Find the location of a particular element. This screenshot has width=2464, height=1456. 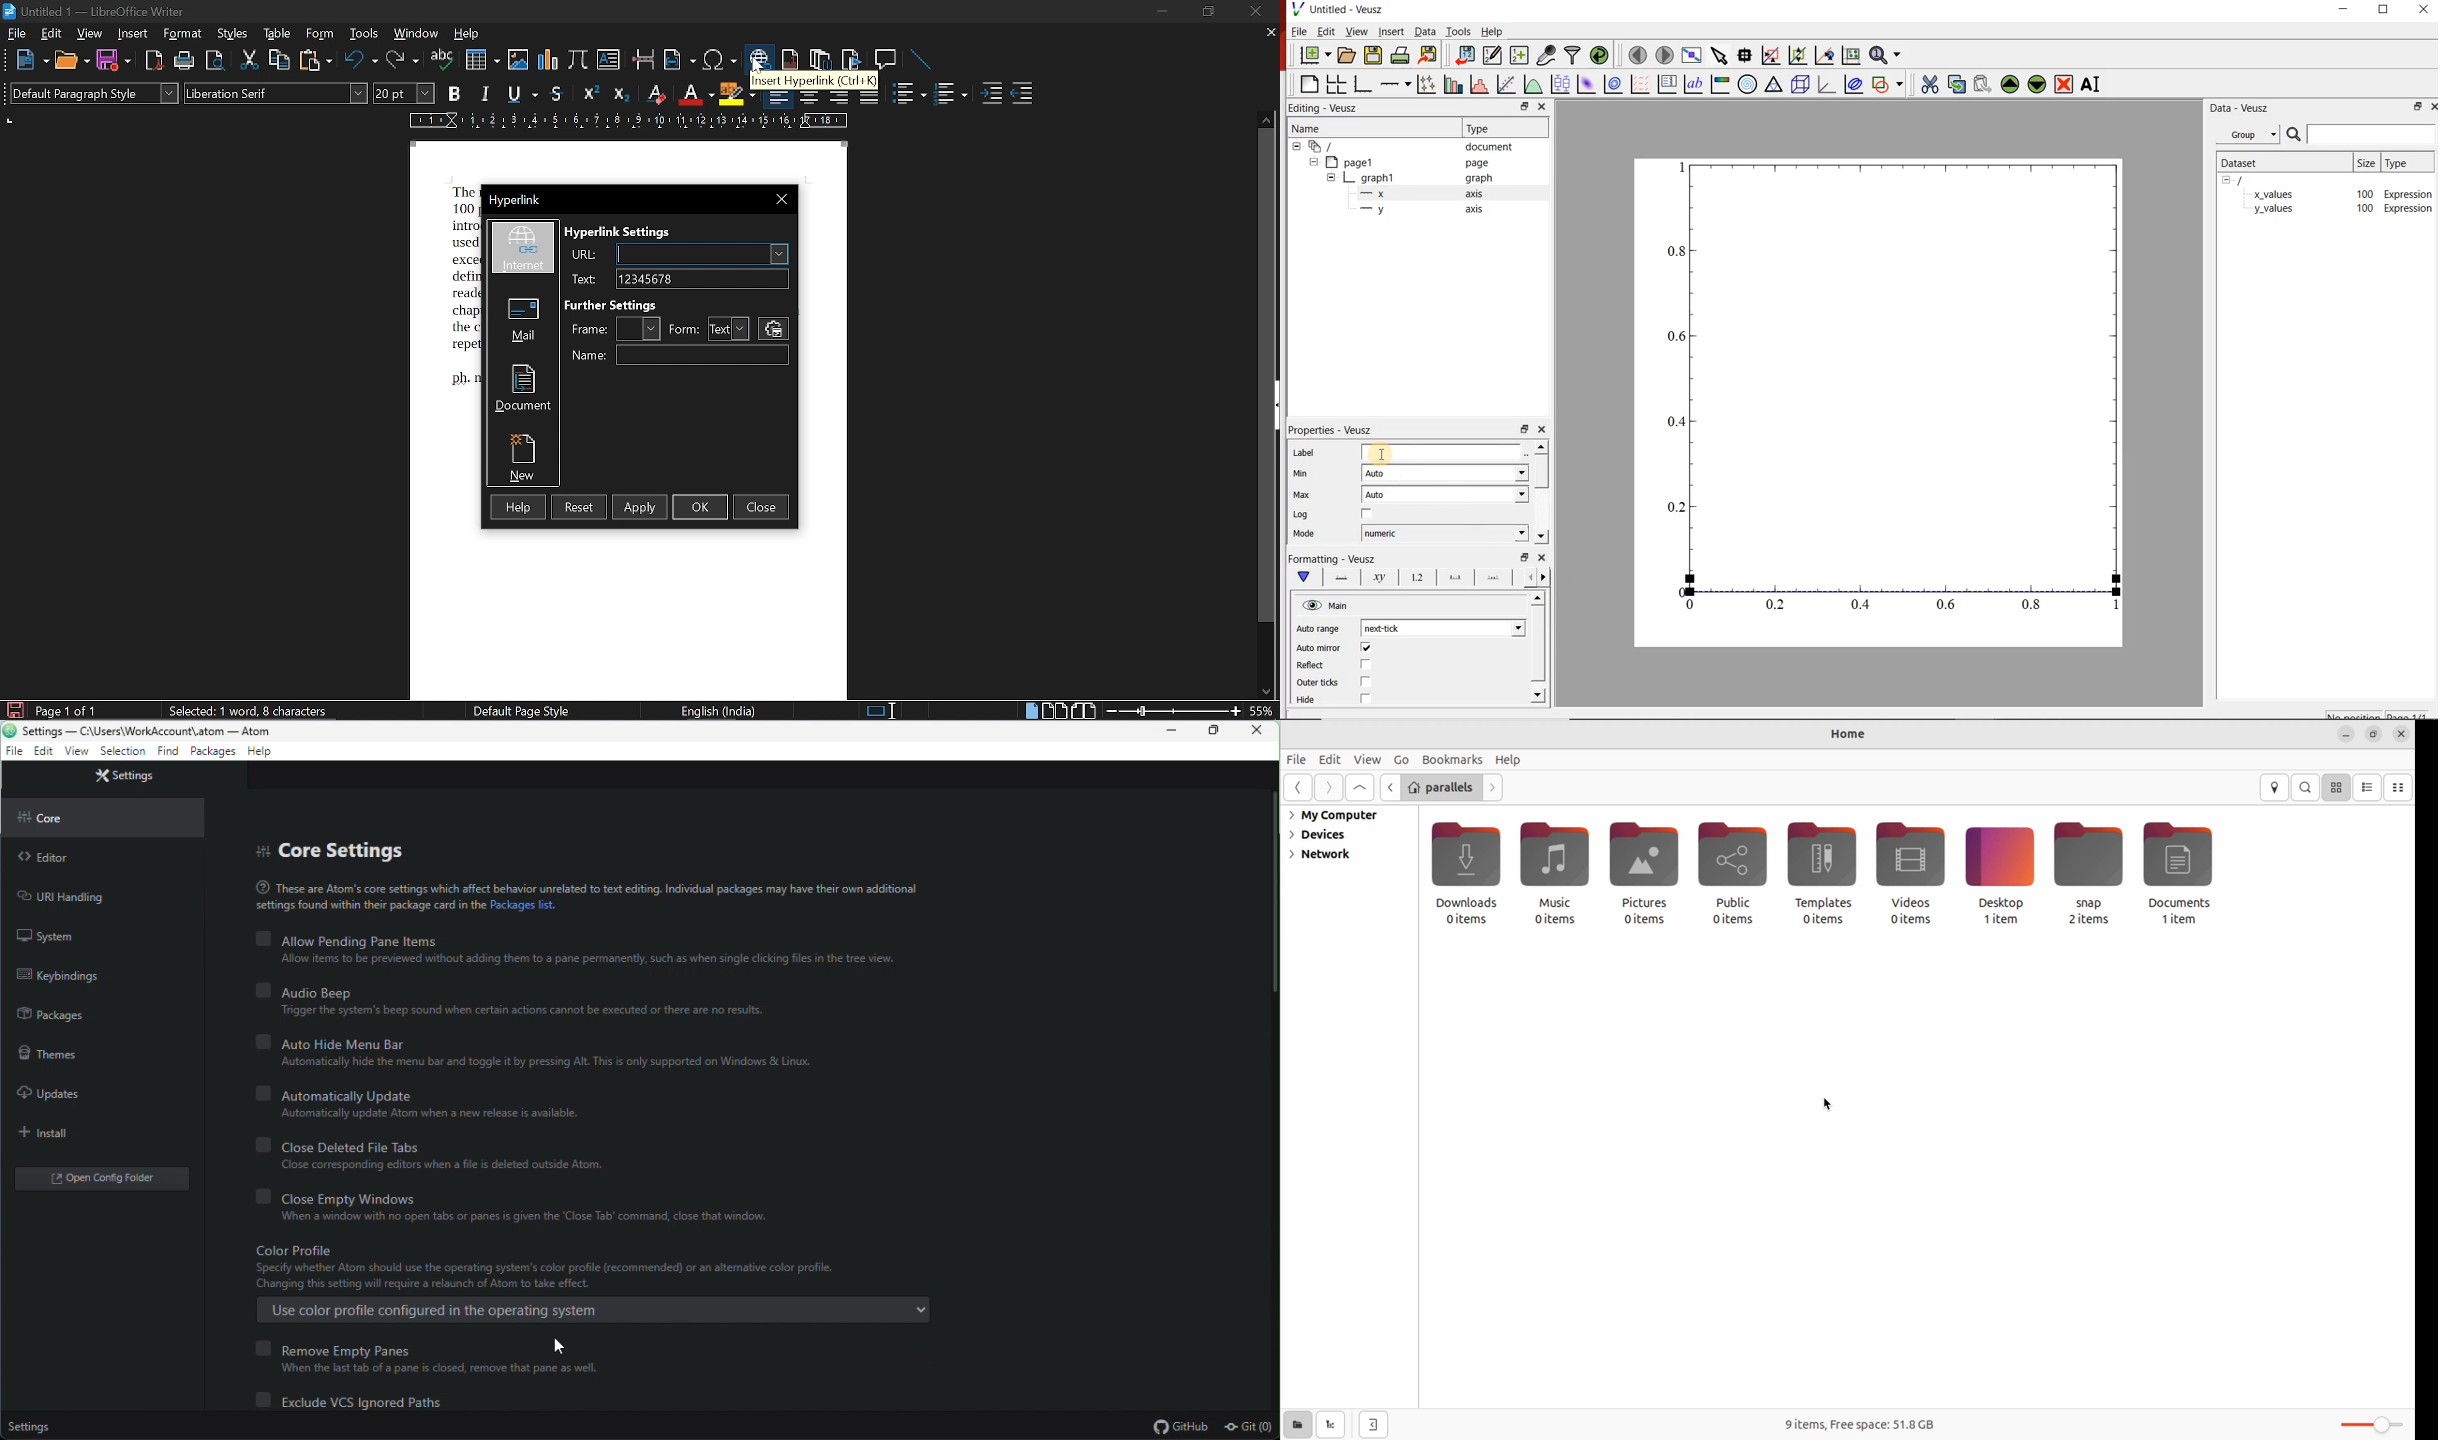

auto is located at coordinates (1446, 472).